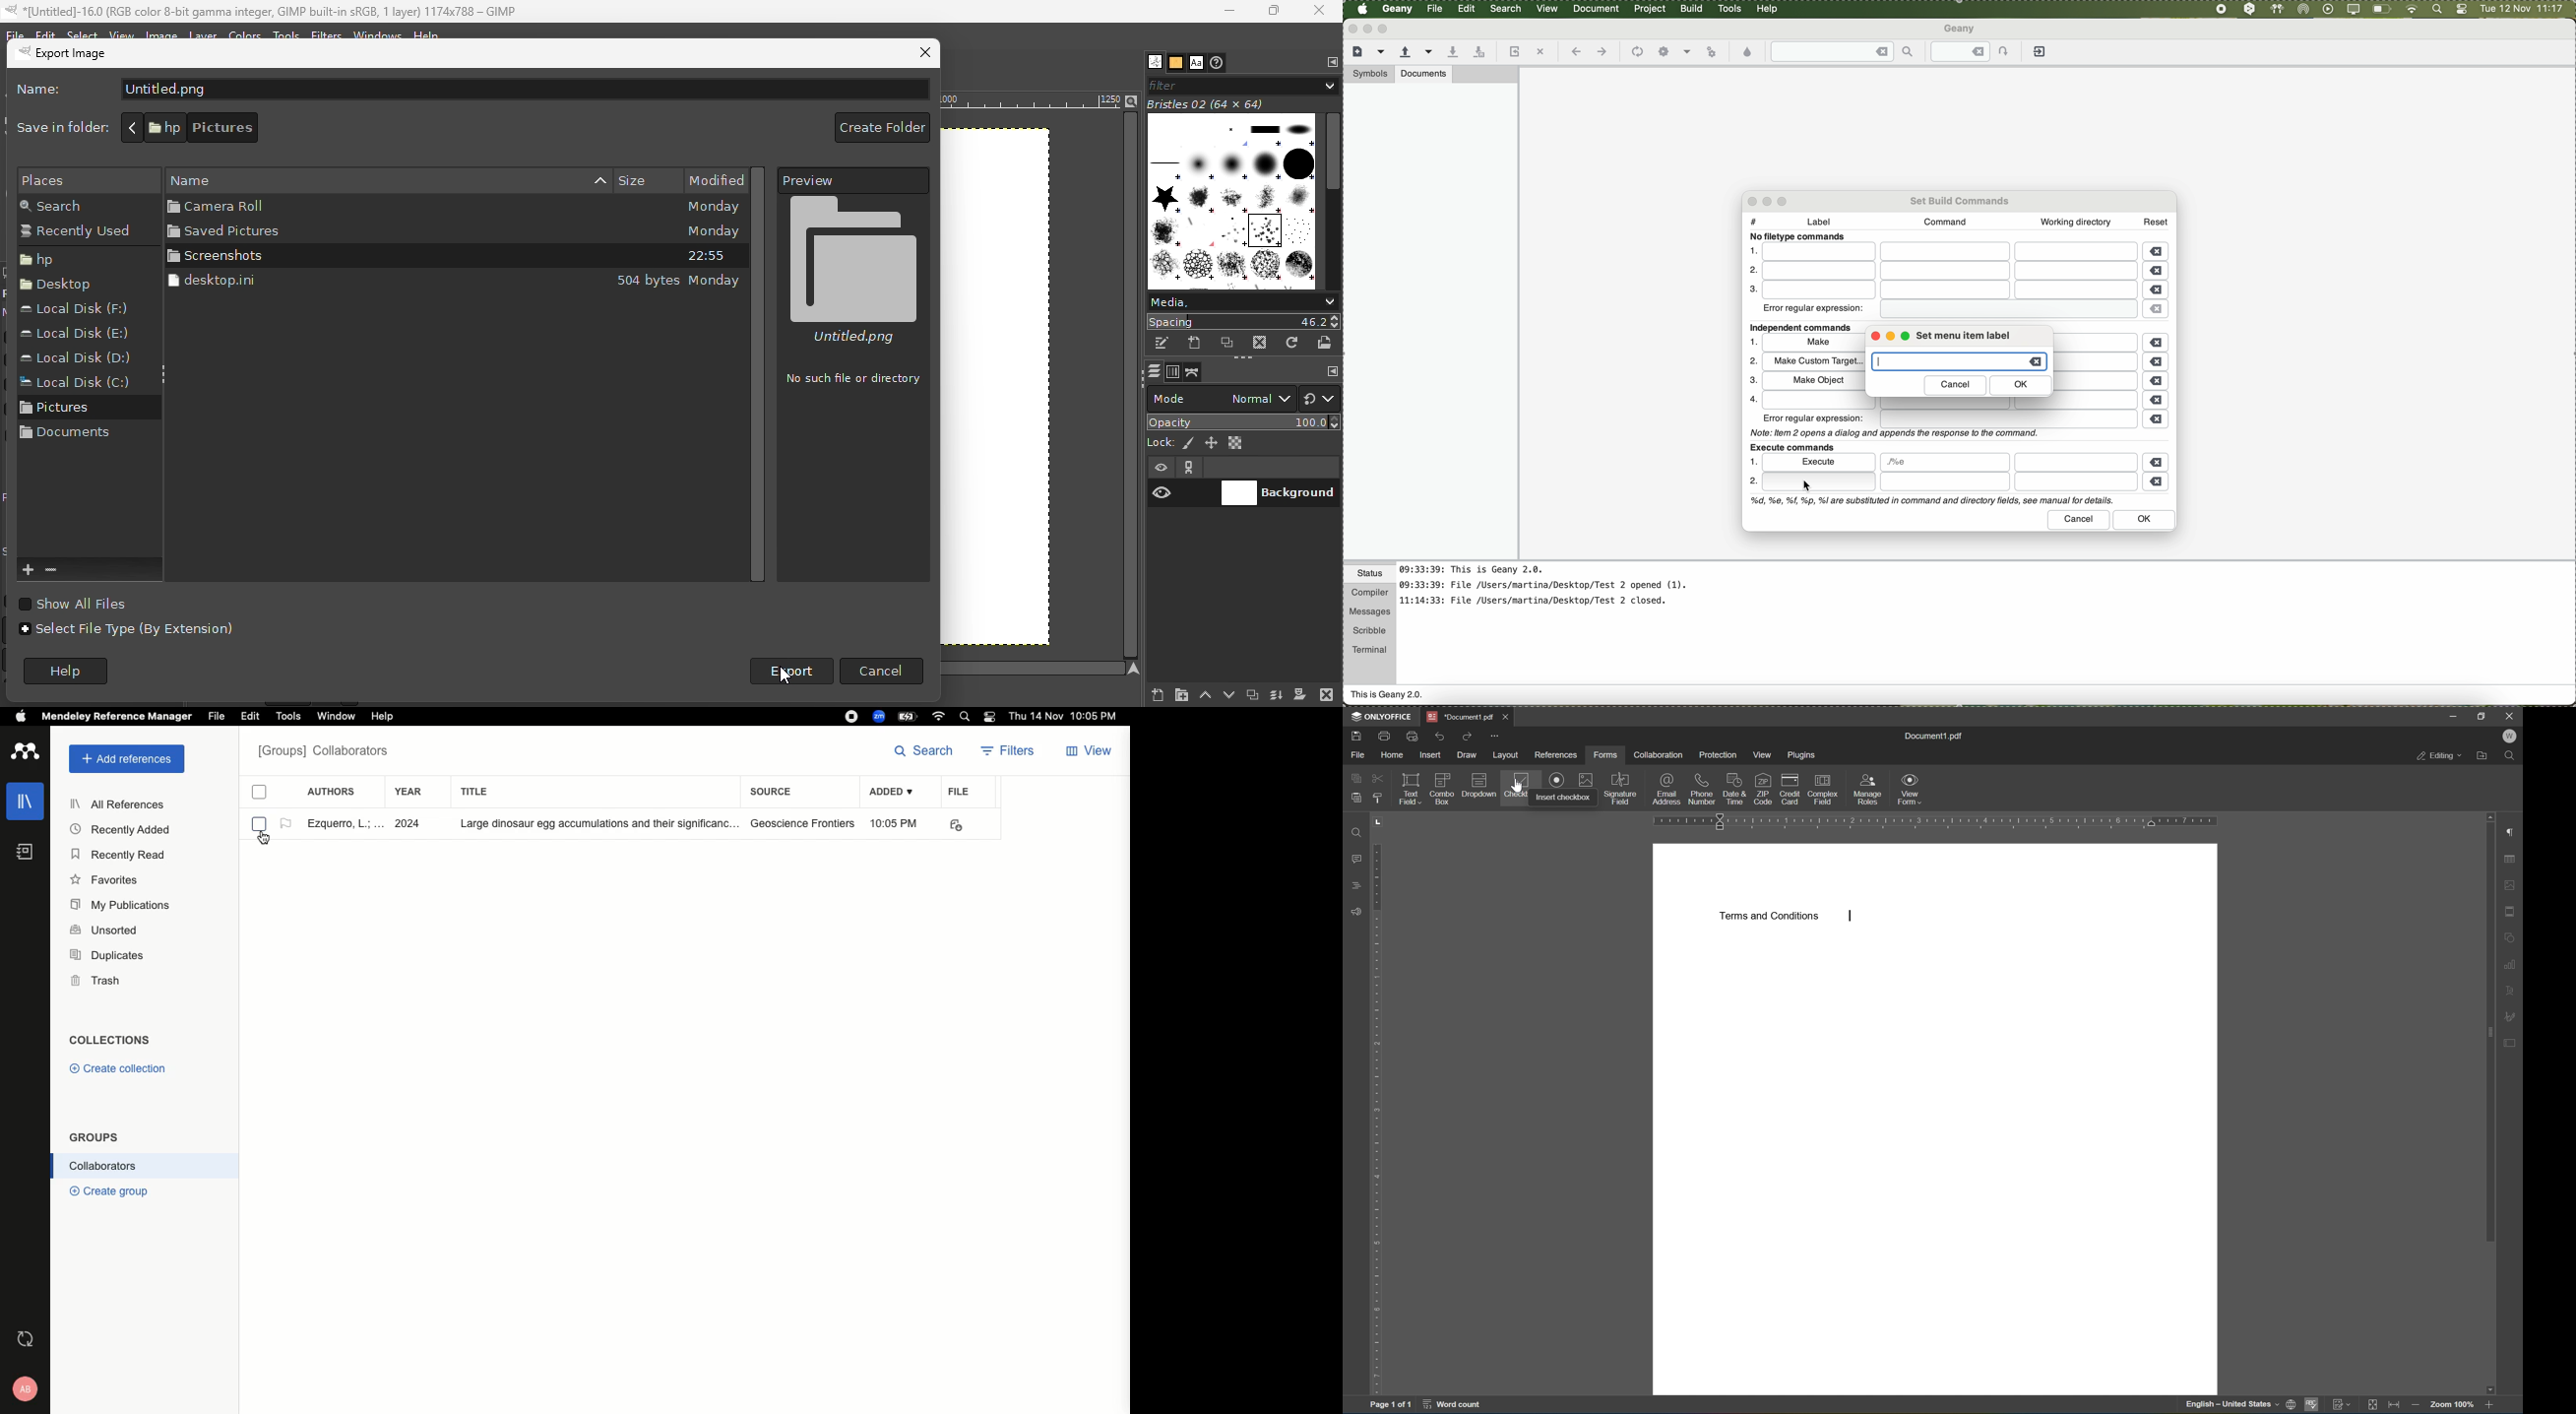 Image resolution: width=2576 pixels, height=1428 pixels. I want to click on combo box, so click(1442, 789).